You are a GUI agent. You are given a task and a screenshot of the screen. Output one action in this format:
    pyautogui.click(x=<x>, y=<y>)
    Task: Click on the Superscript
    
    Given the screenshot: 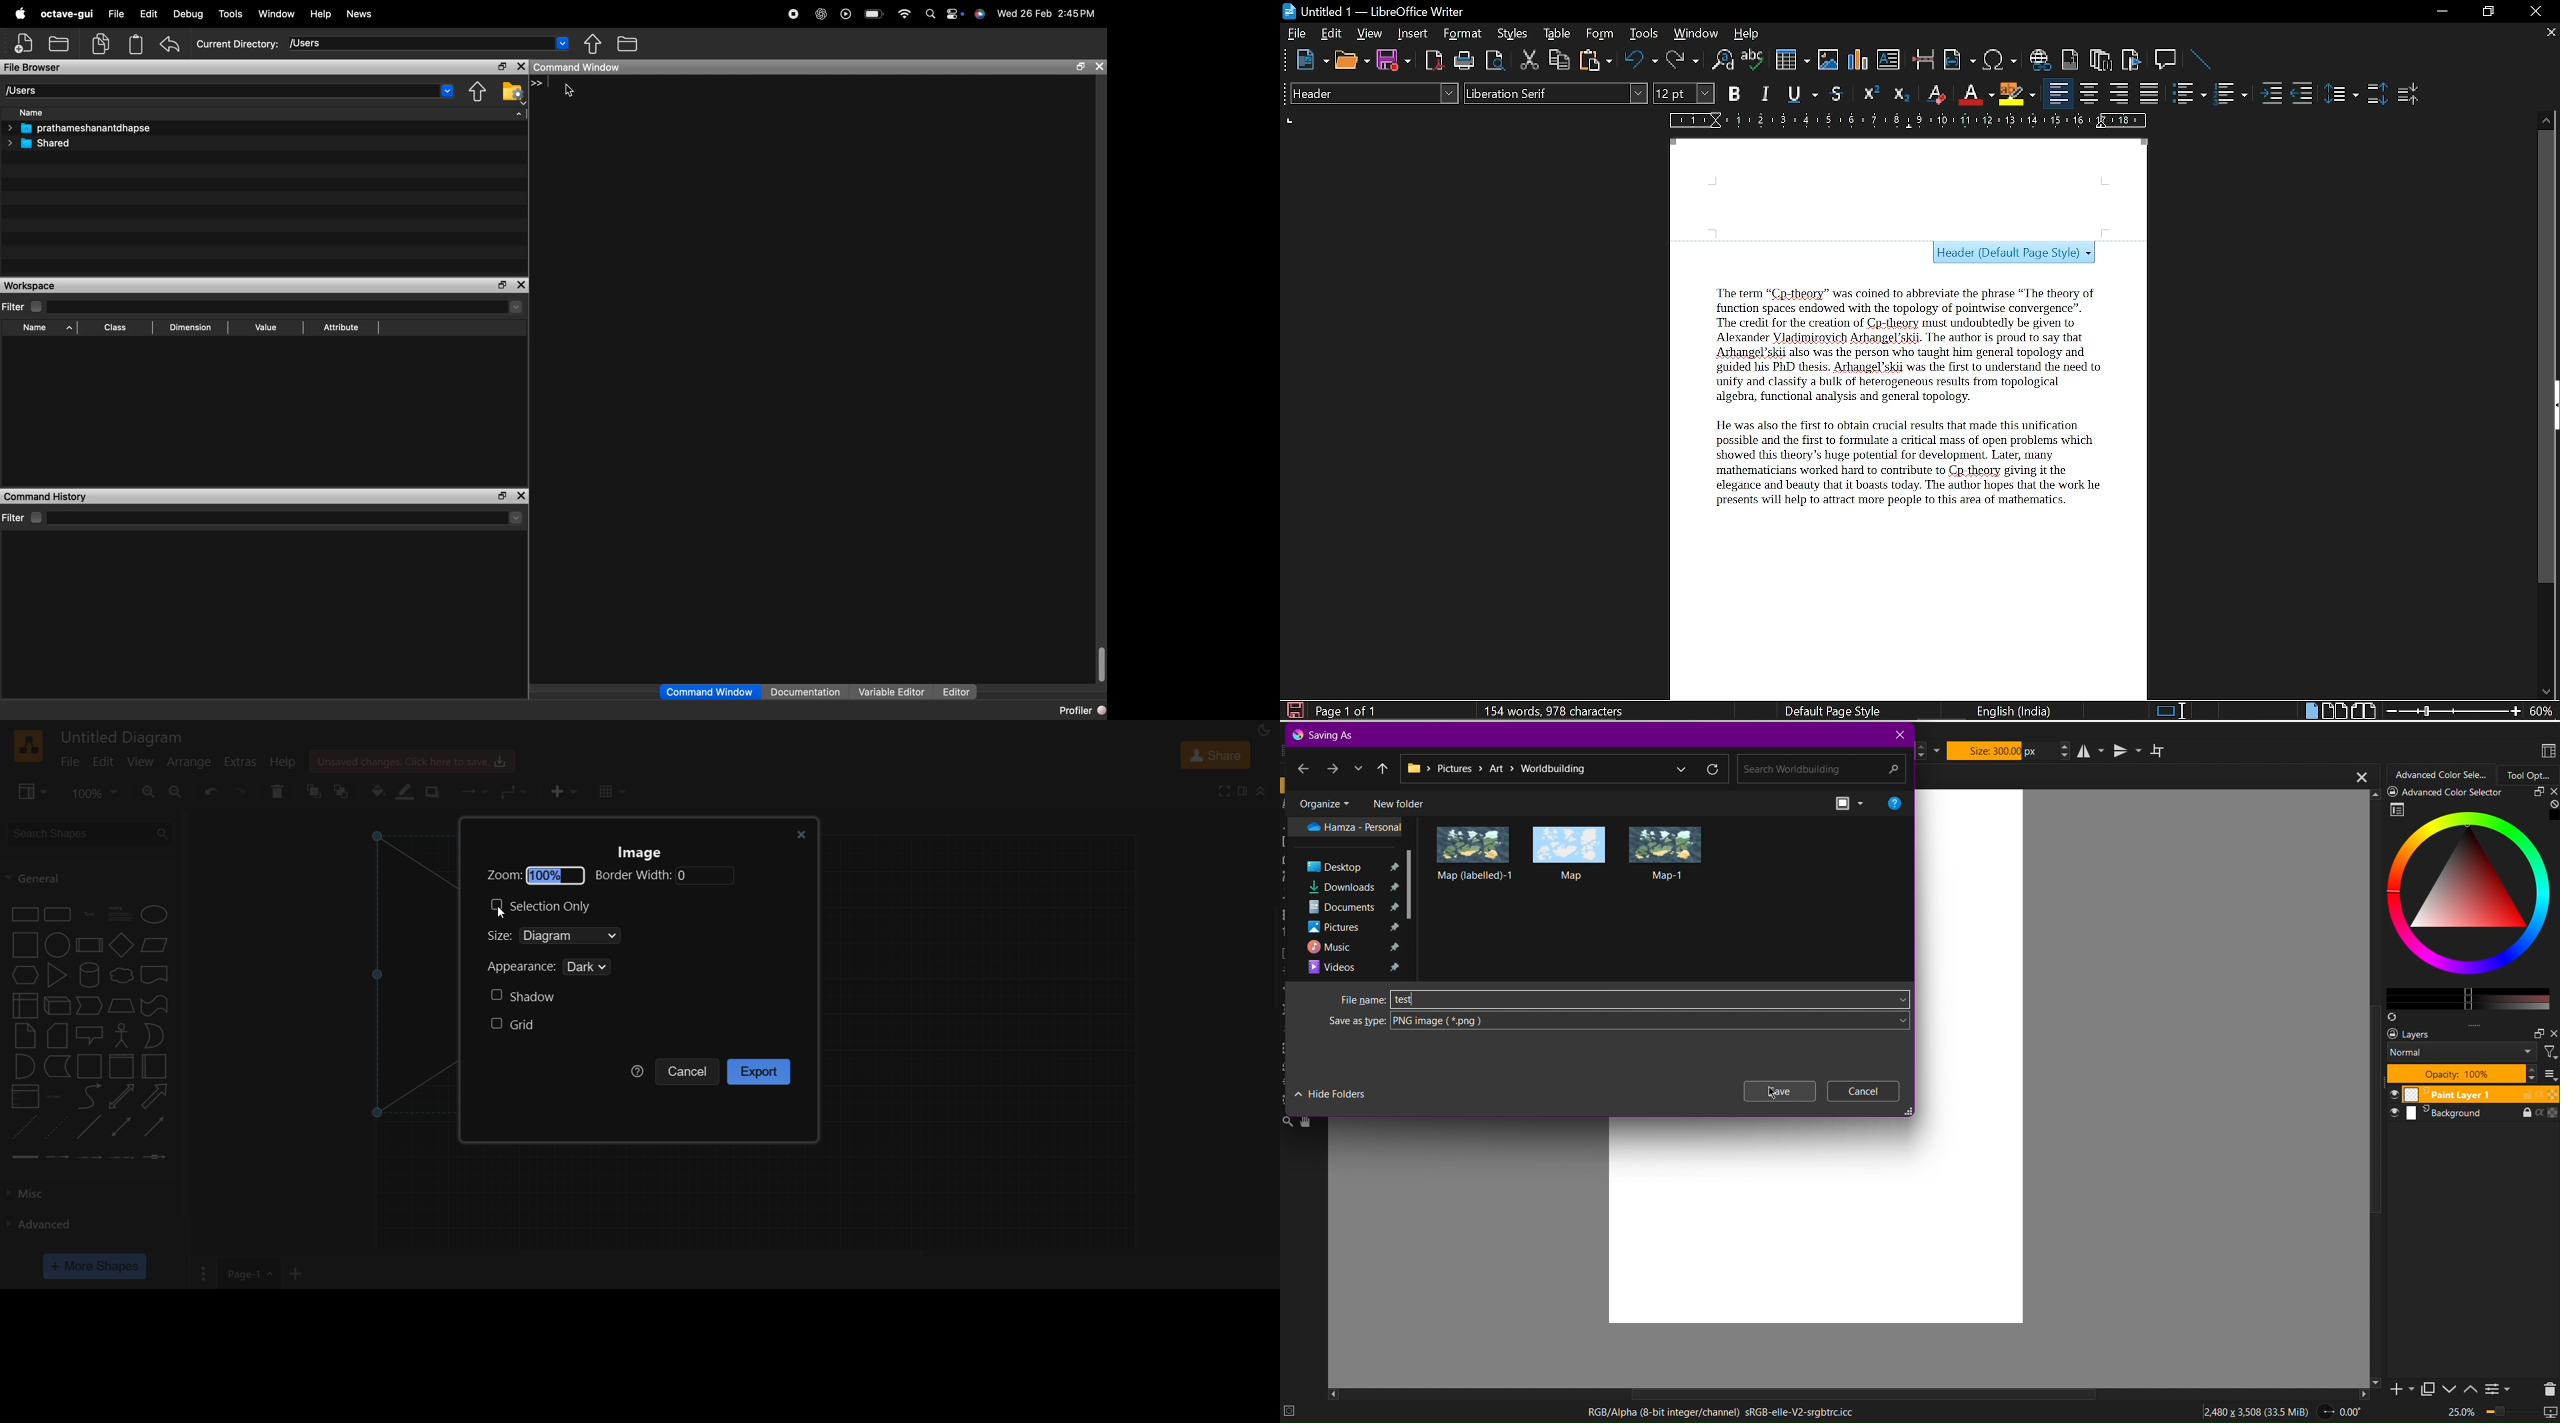 What is the action you would take?
    pyautogui.click(x=1868, y=94)
    